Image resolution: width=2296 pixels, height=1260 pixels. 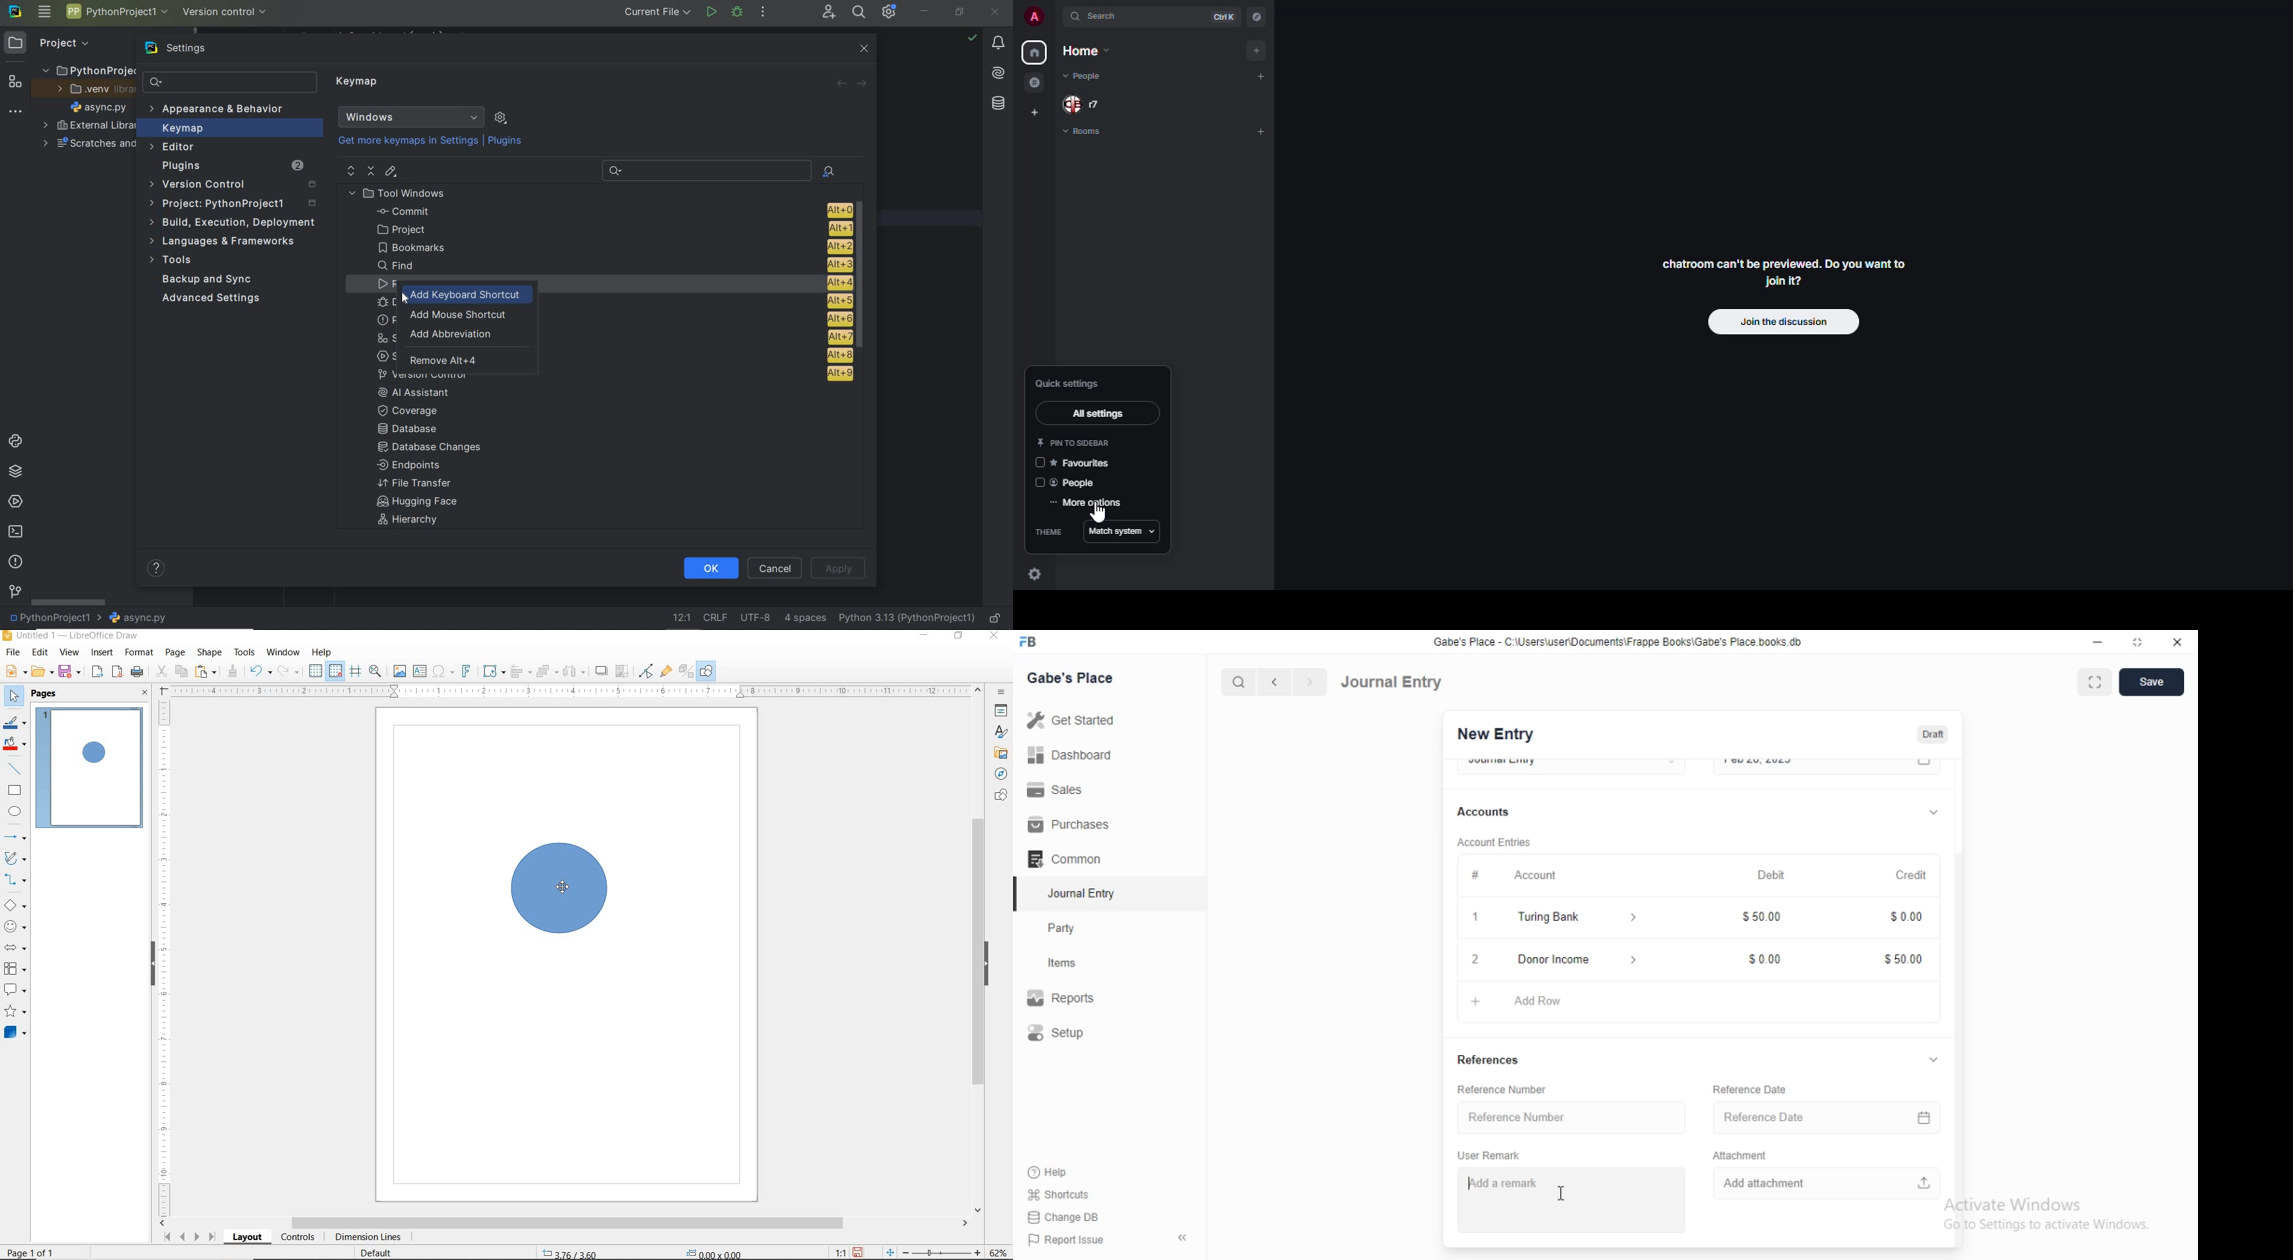 I want to click on expand, so click(x=1055, y=18).